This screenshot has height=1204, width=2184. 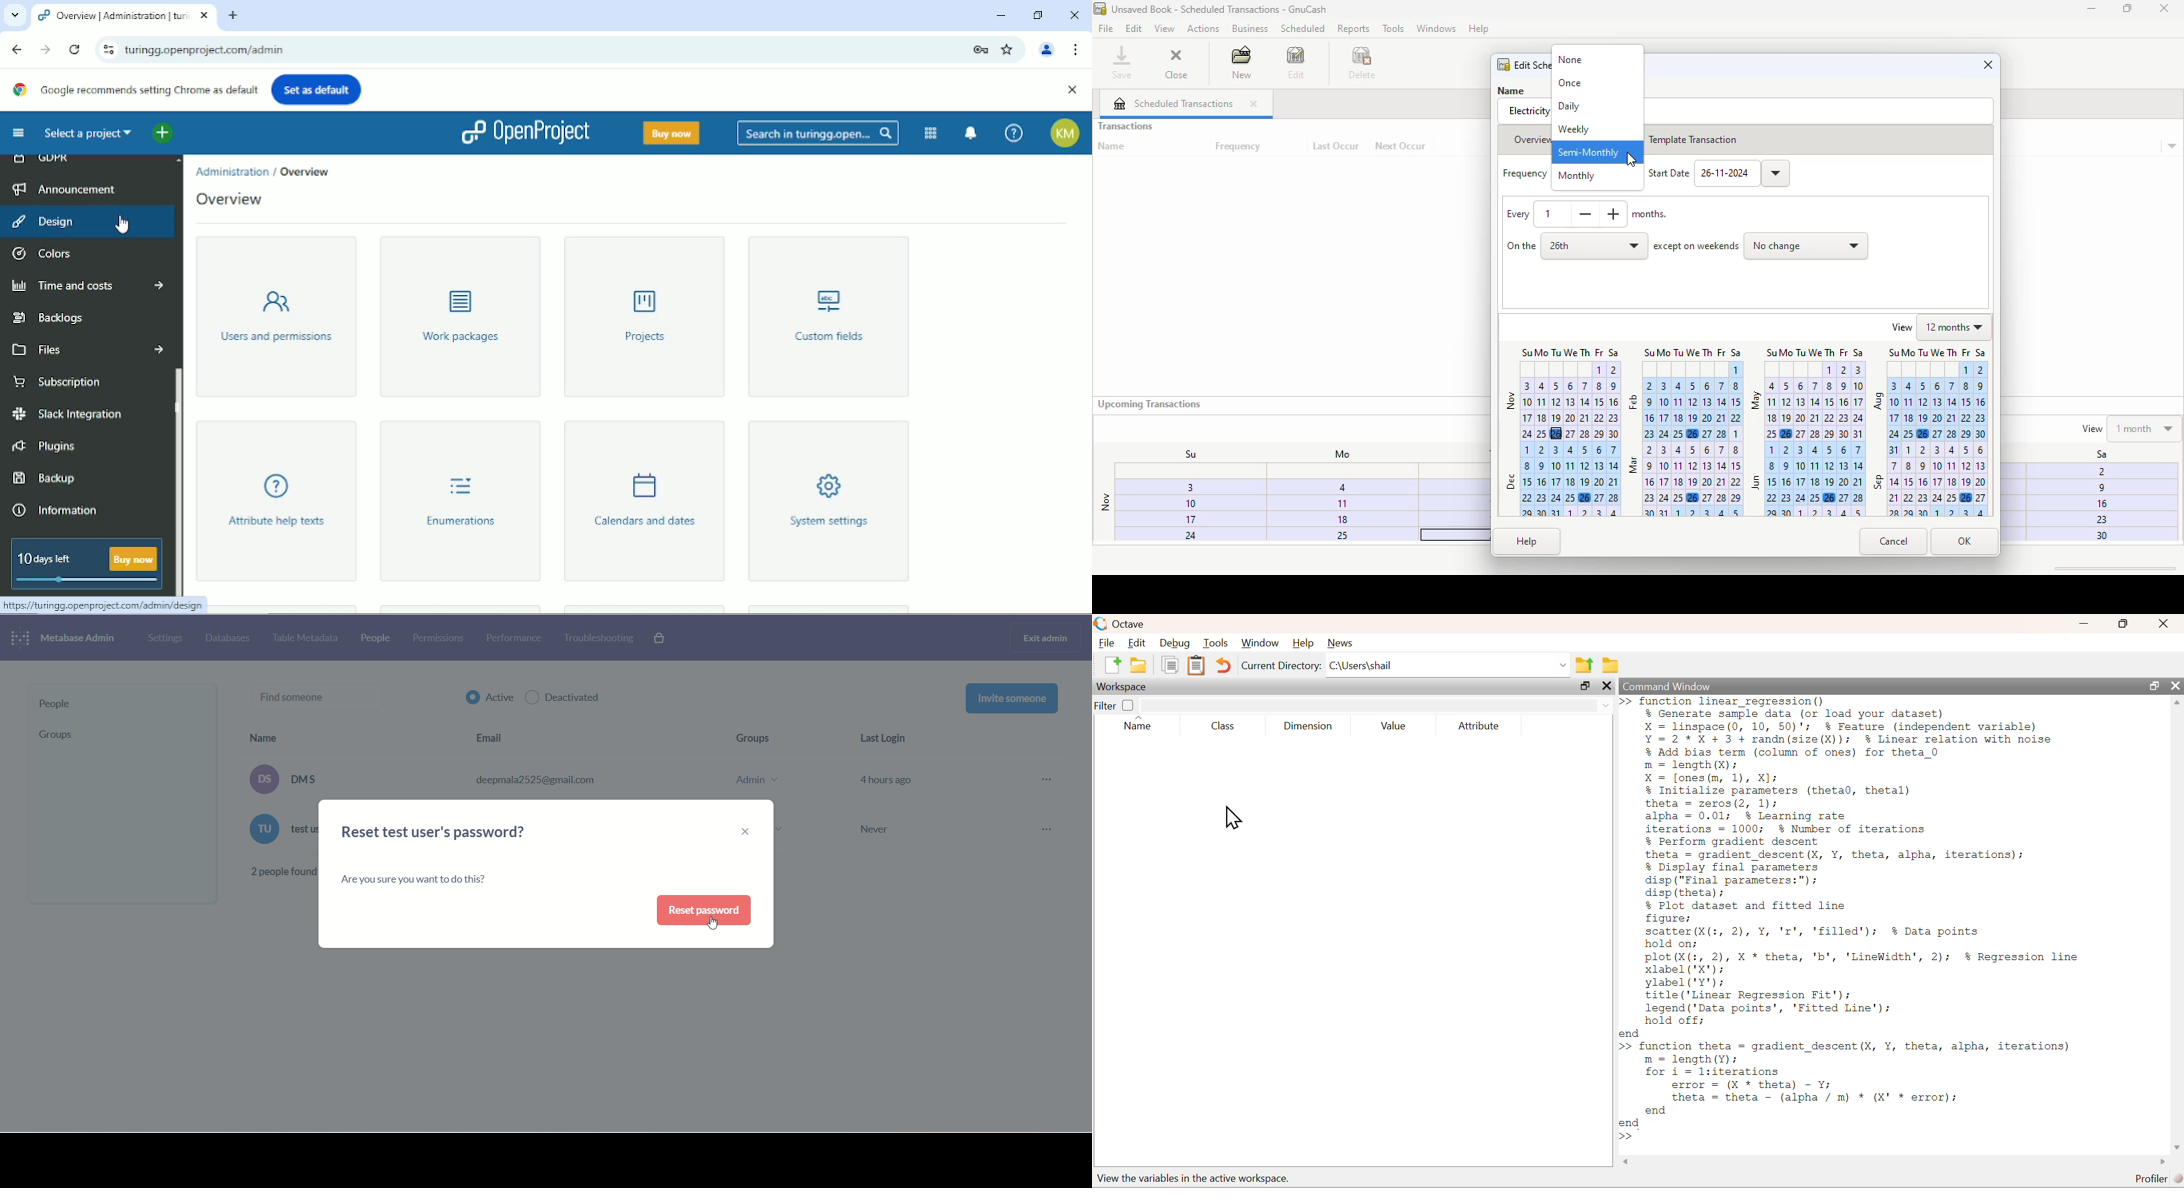 I want to click on cancel, so click(x=1894, y=543).